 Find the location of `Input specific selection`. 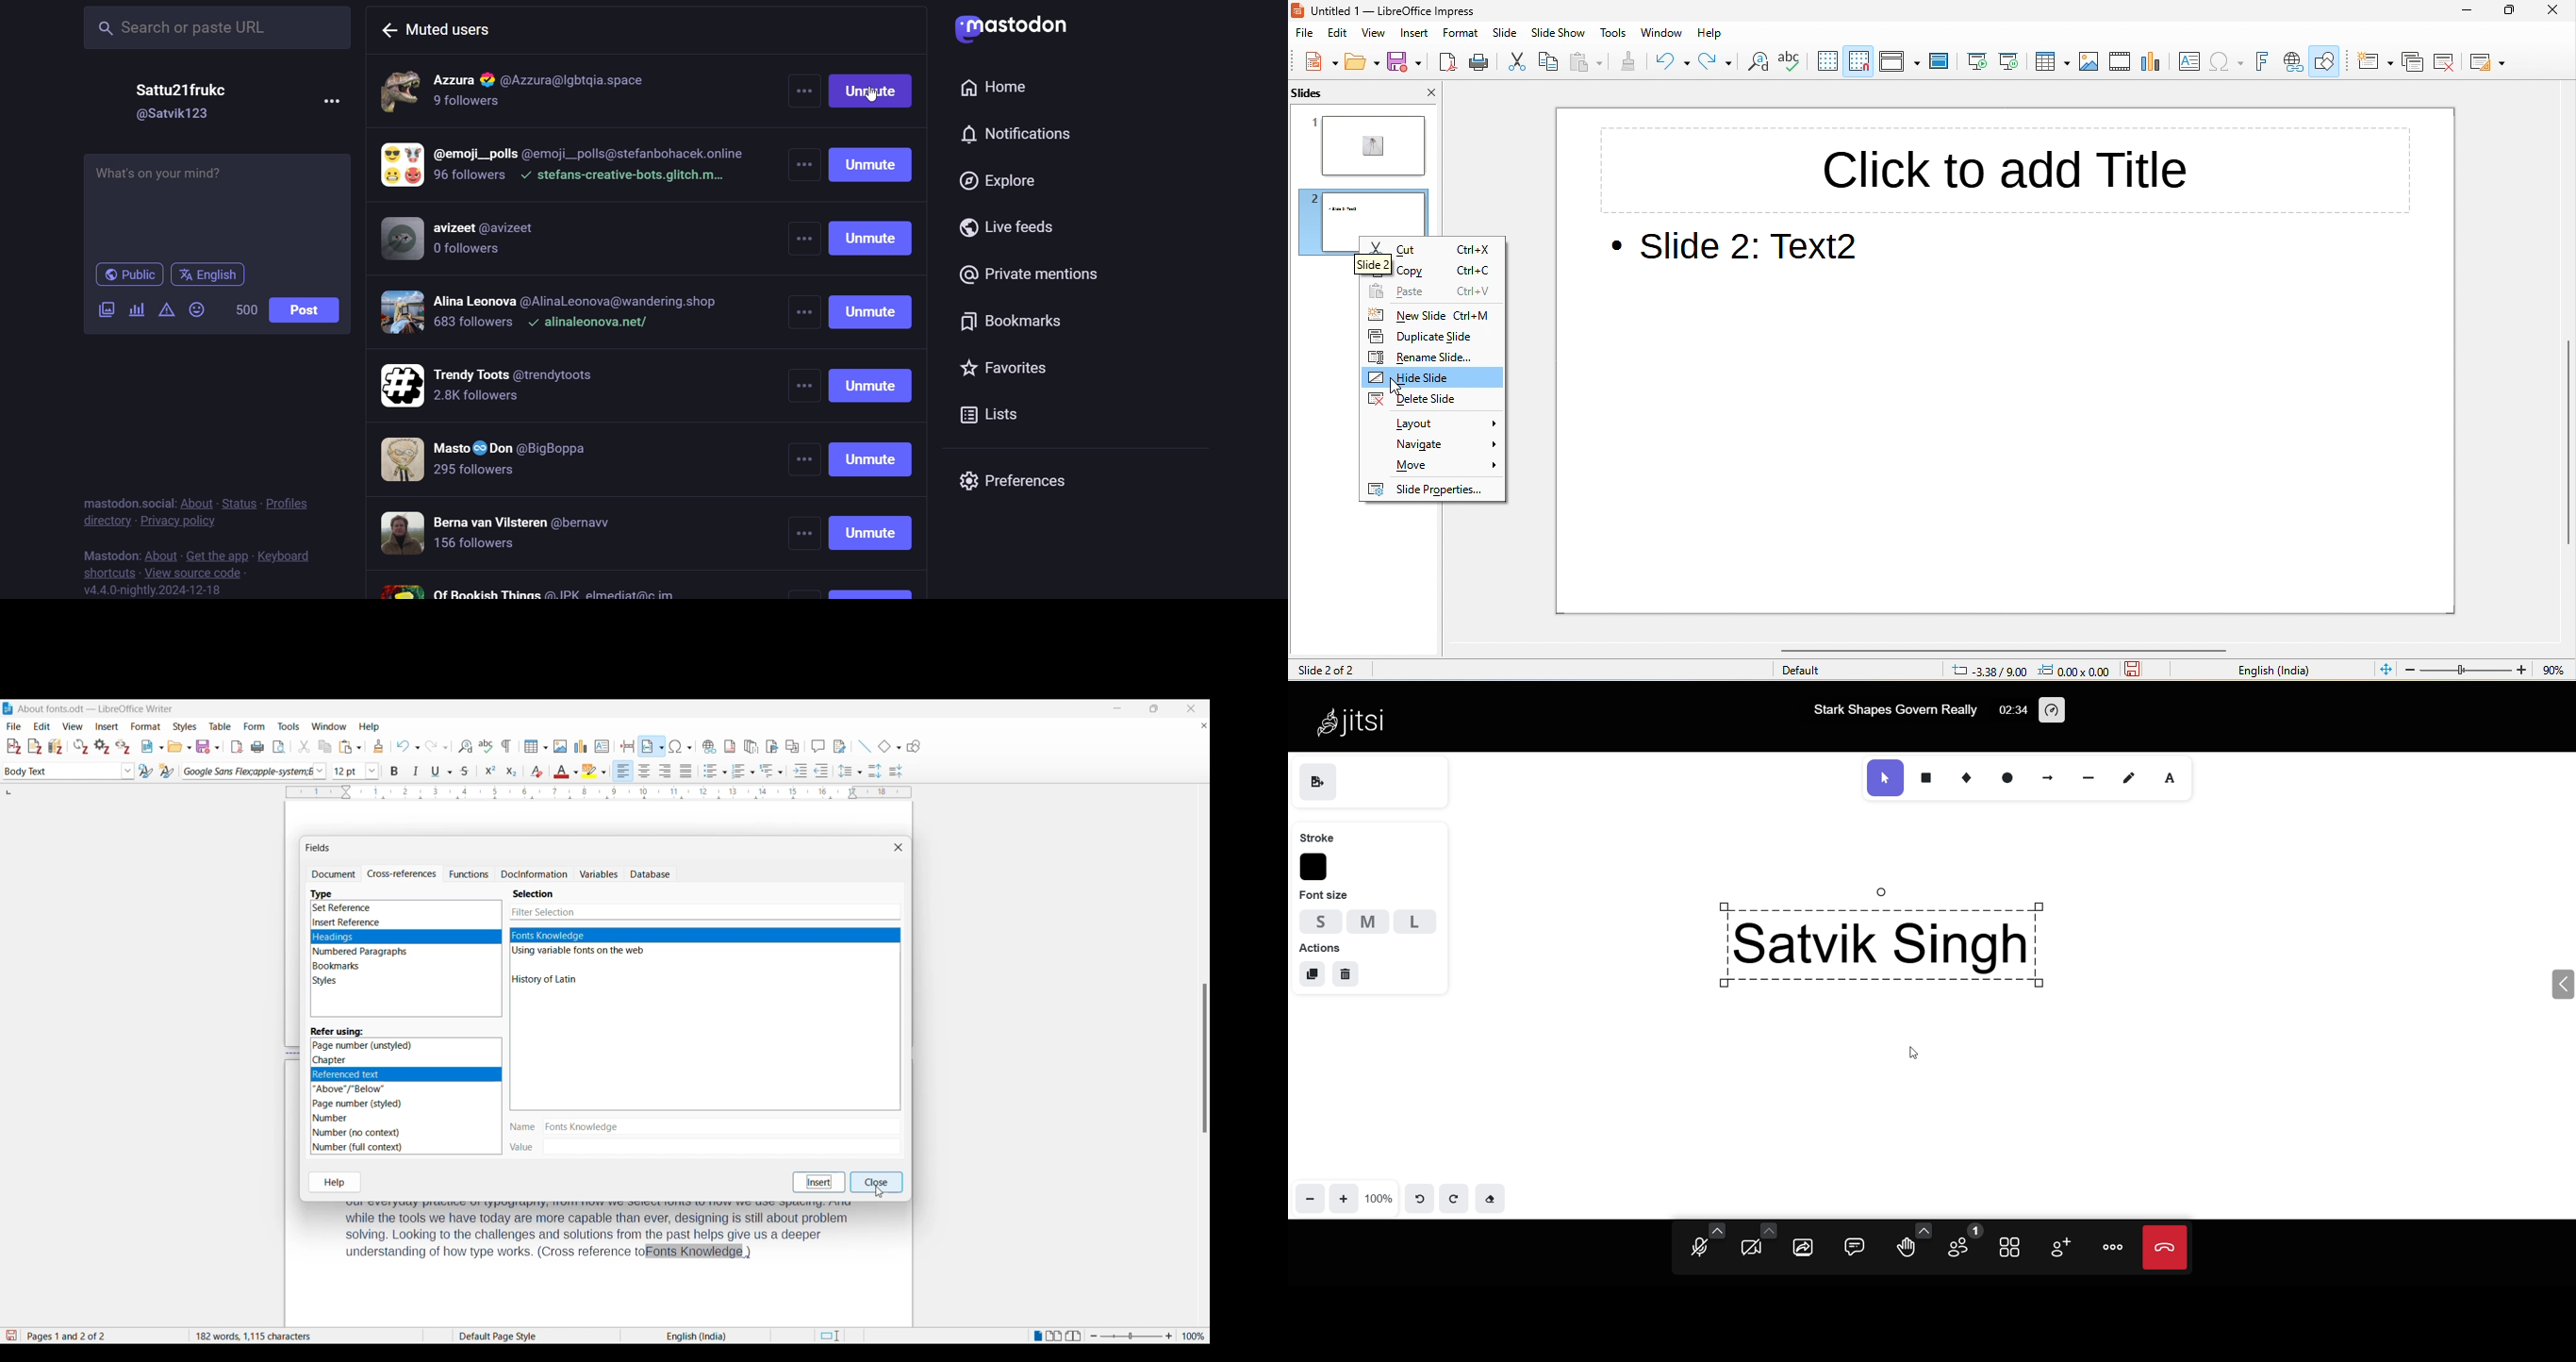

Input specific selection is located at coordinates (705, 912).